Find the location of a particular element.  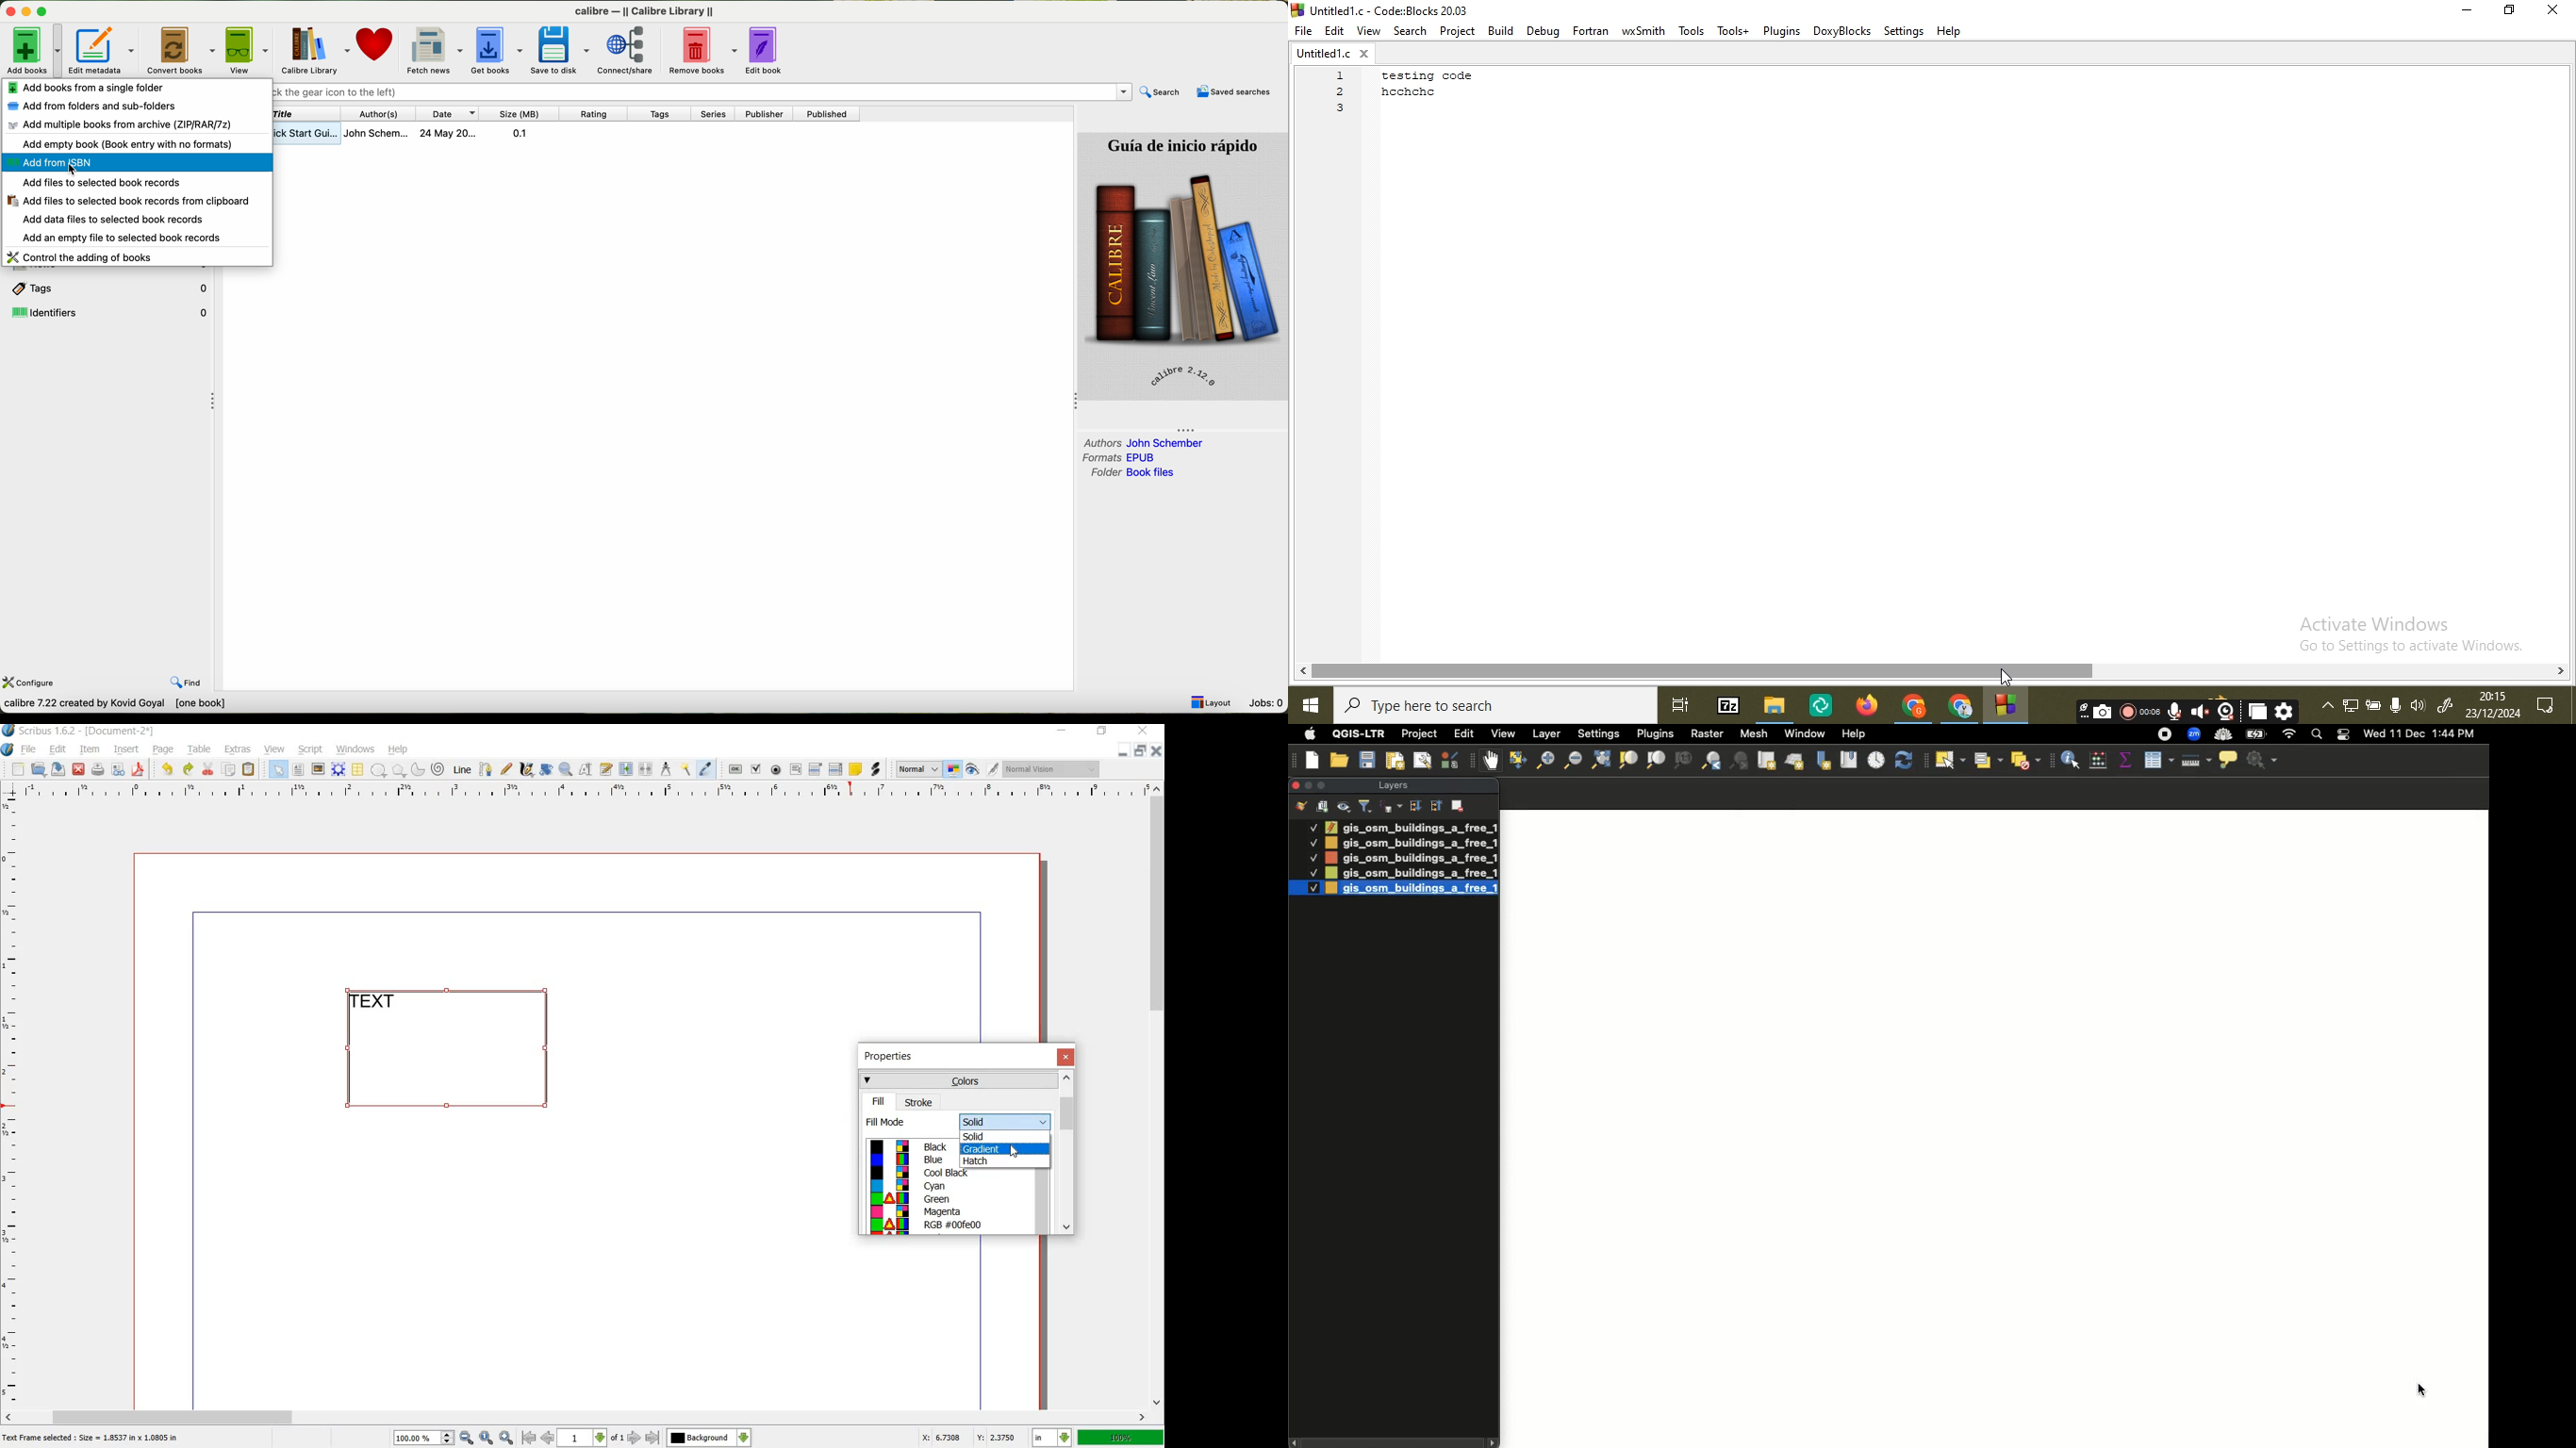

gradient is located at coordinates (1002, 1148).